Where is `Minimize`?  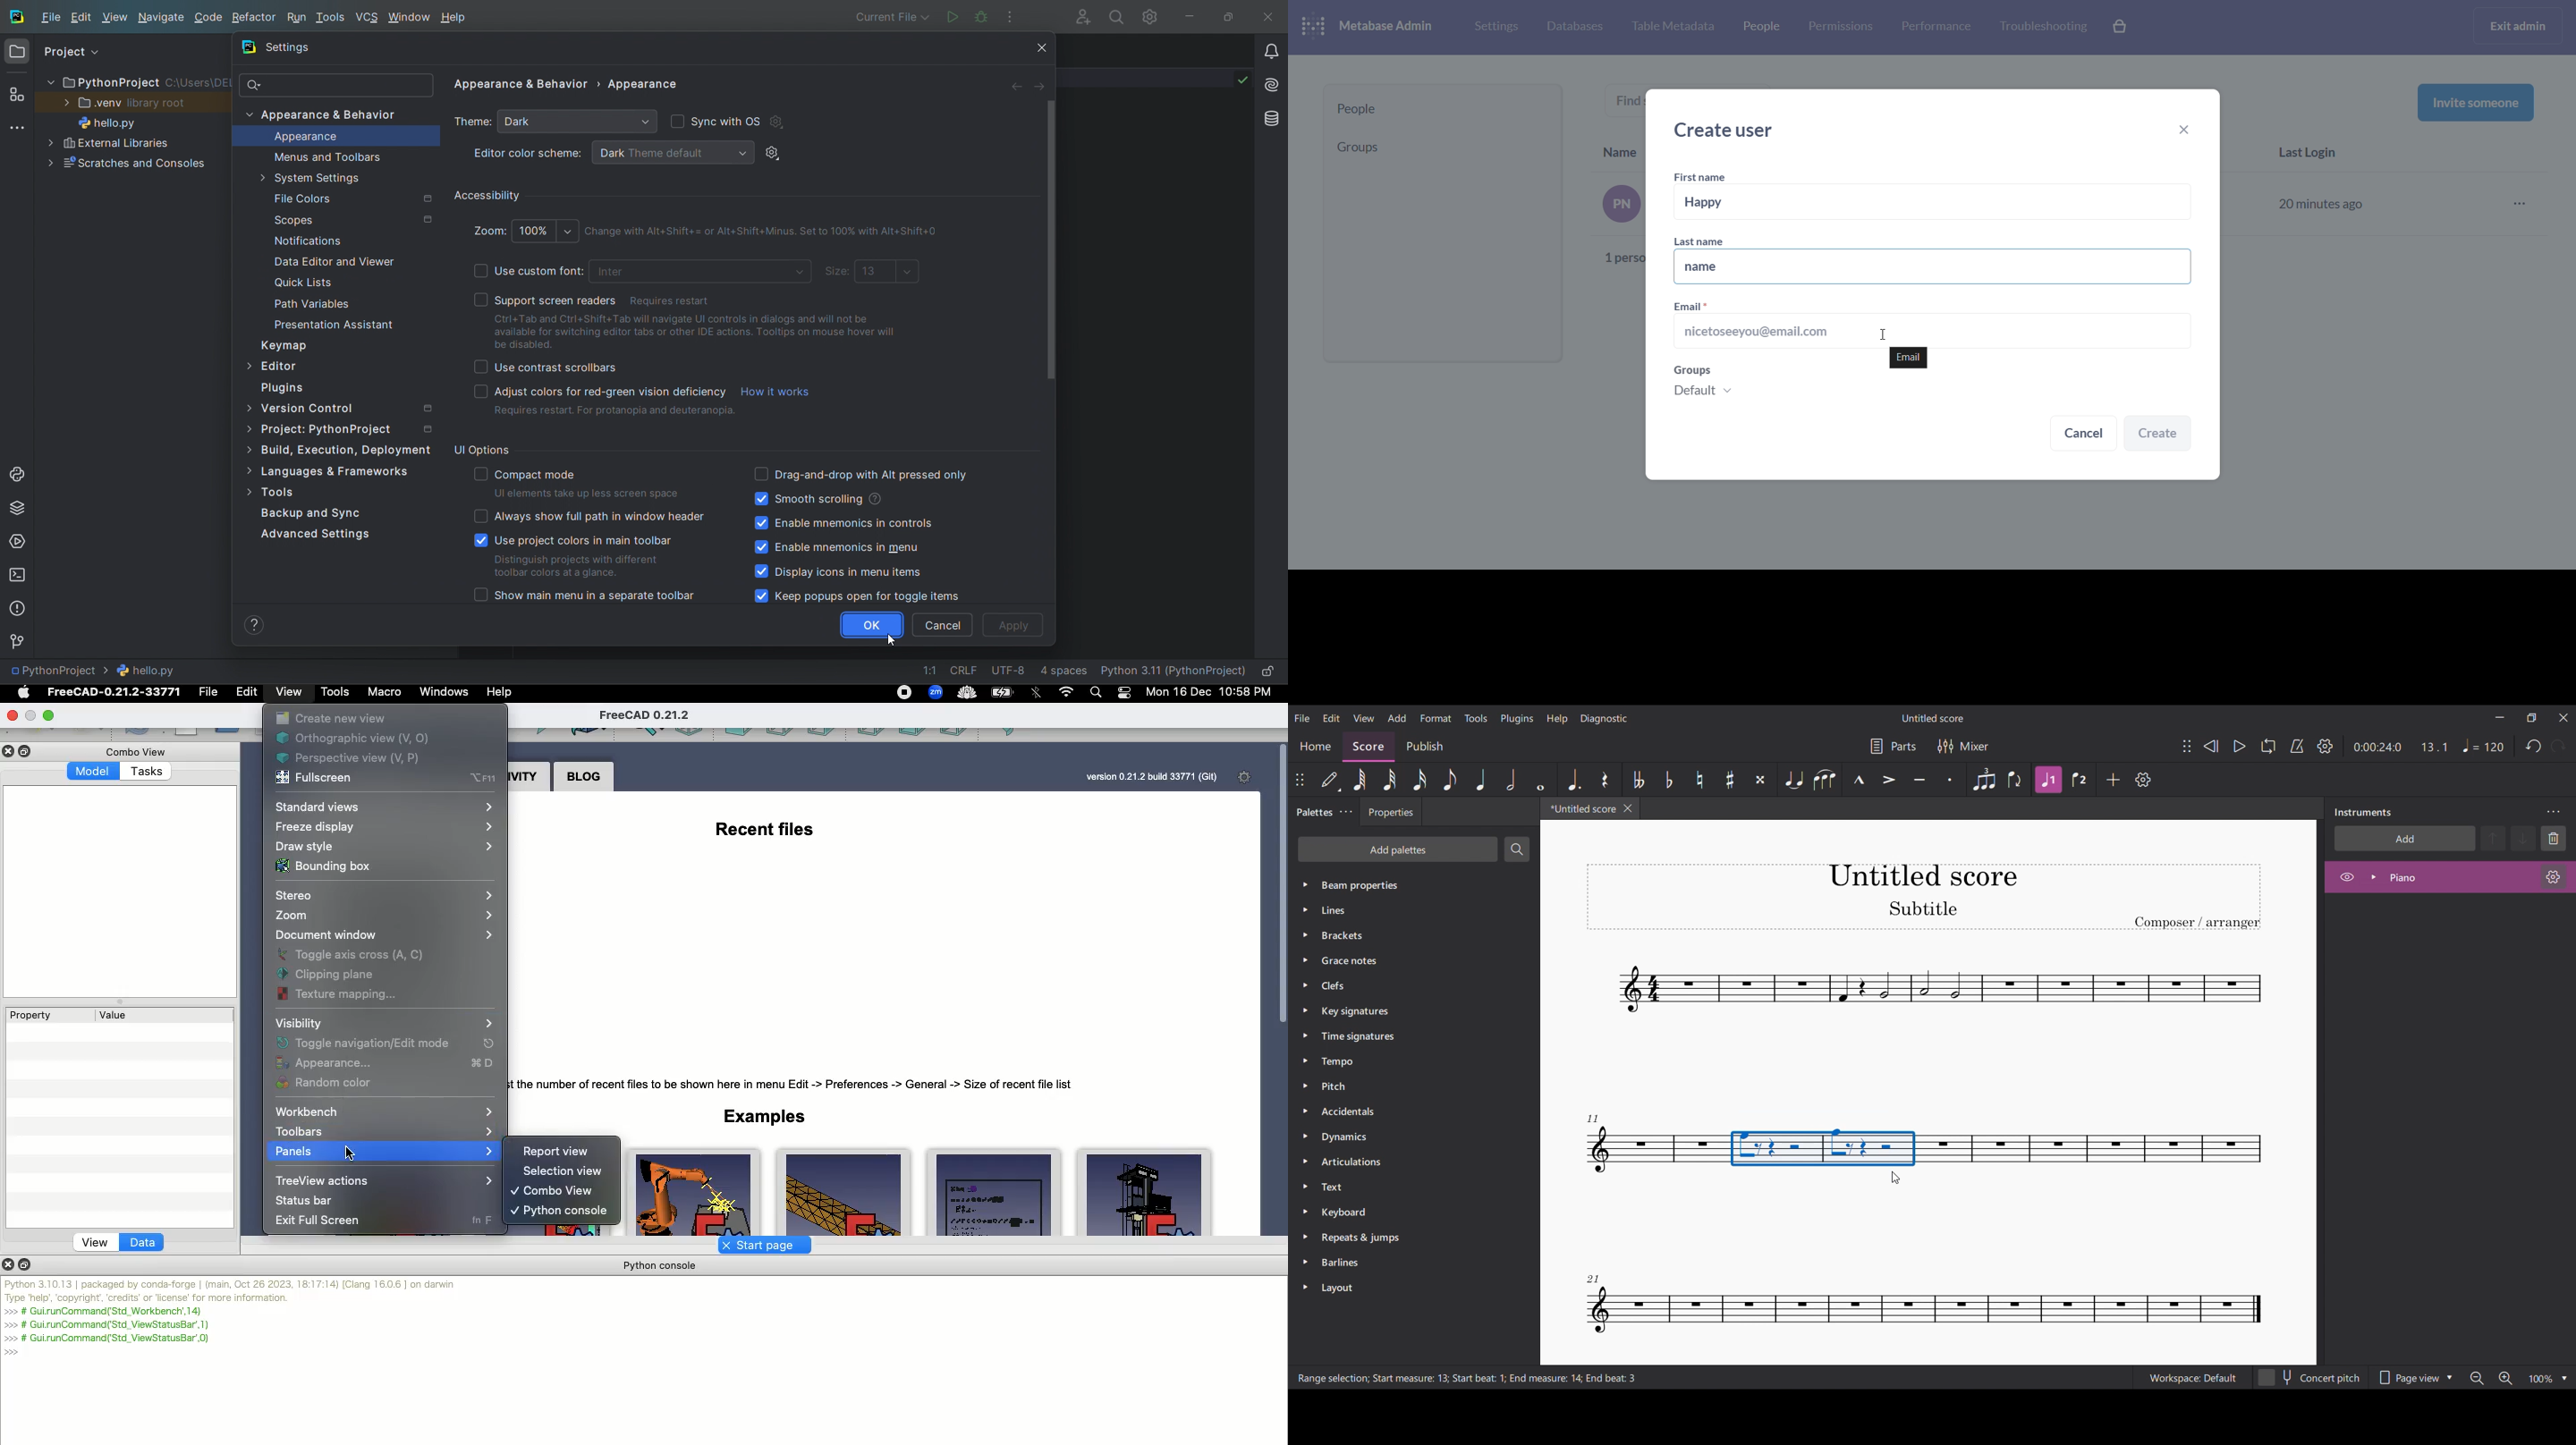
Minimize is located at coordinates (50, 714).